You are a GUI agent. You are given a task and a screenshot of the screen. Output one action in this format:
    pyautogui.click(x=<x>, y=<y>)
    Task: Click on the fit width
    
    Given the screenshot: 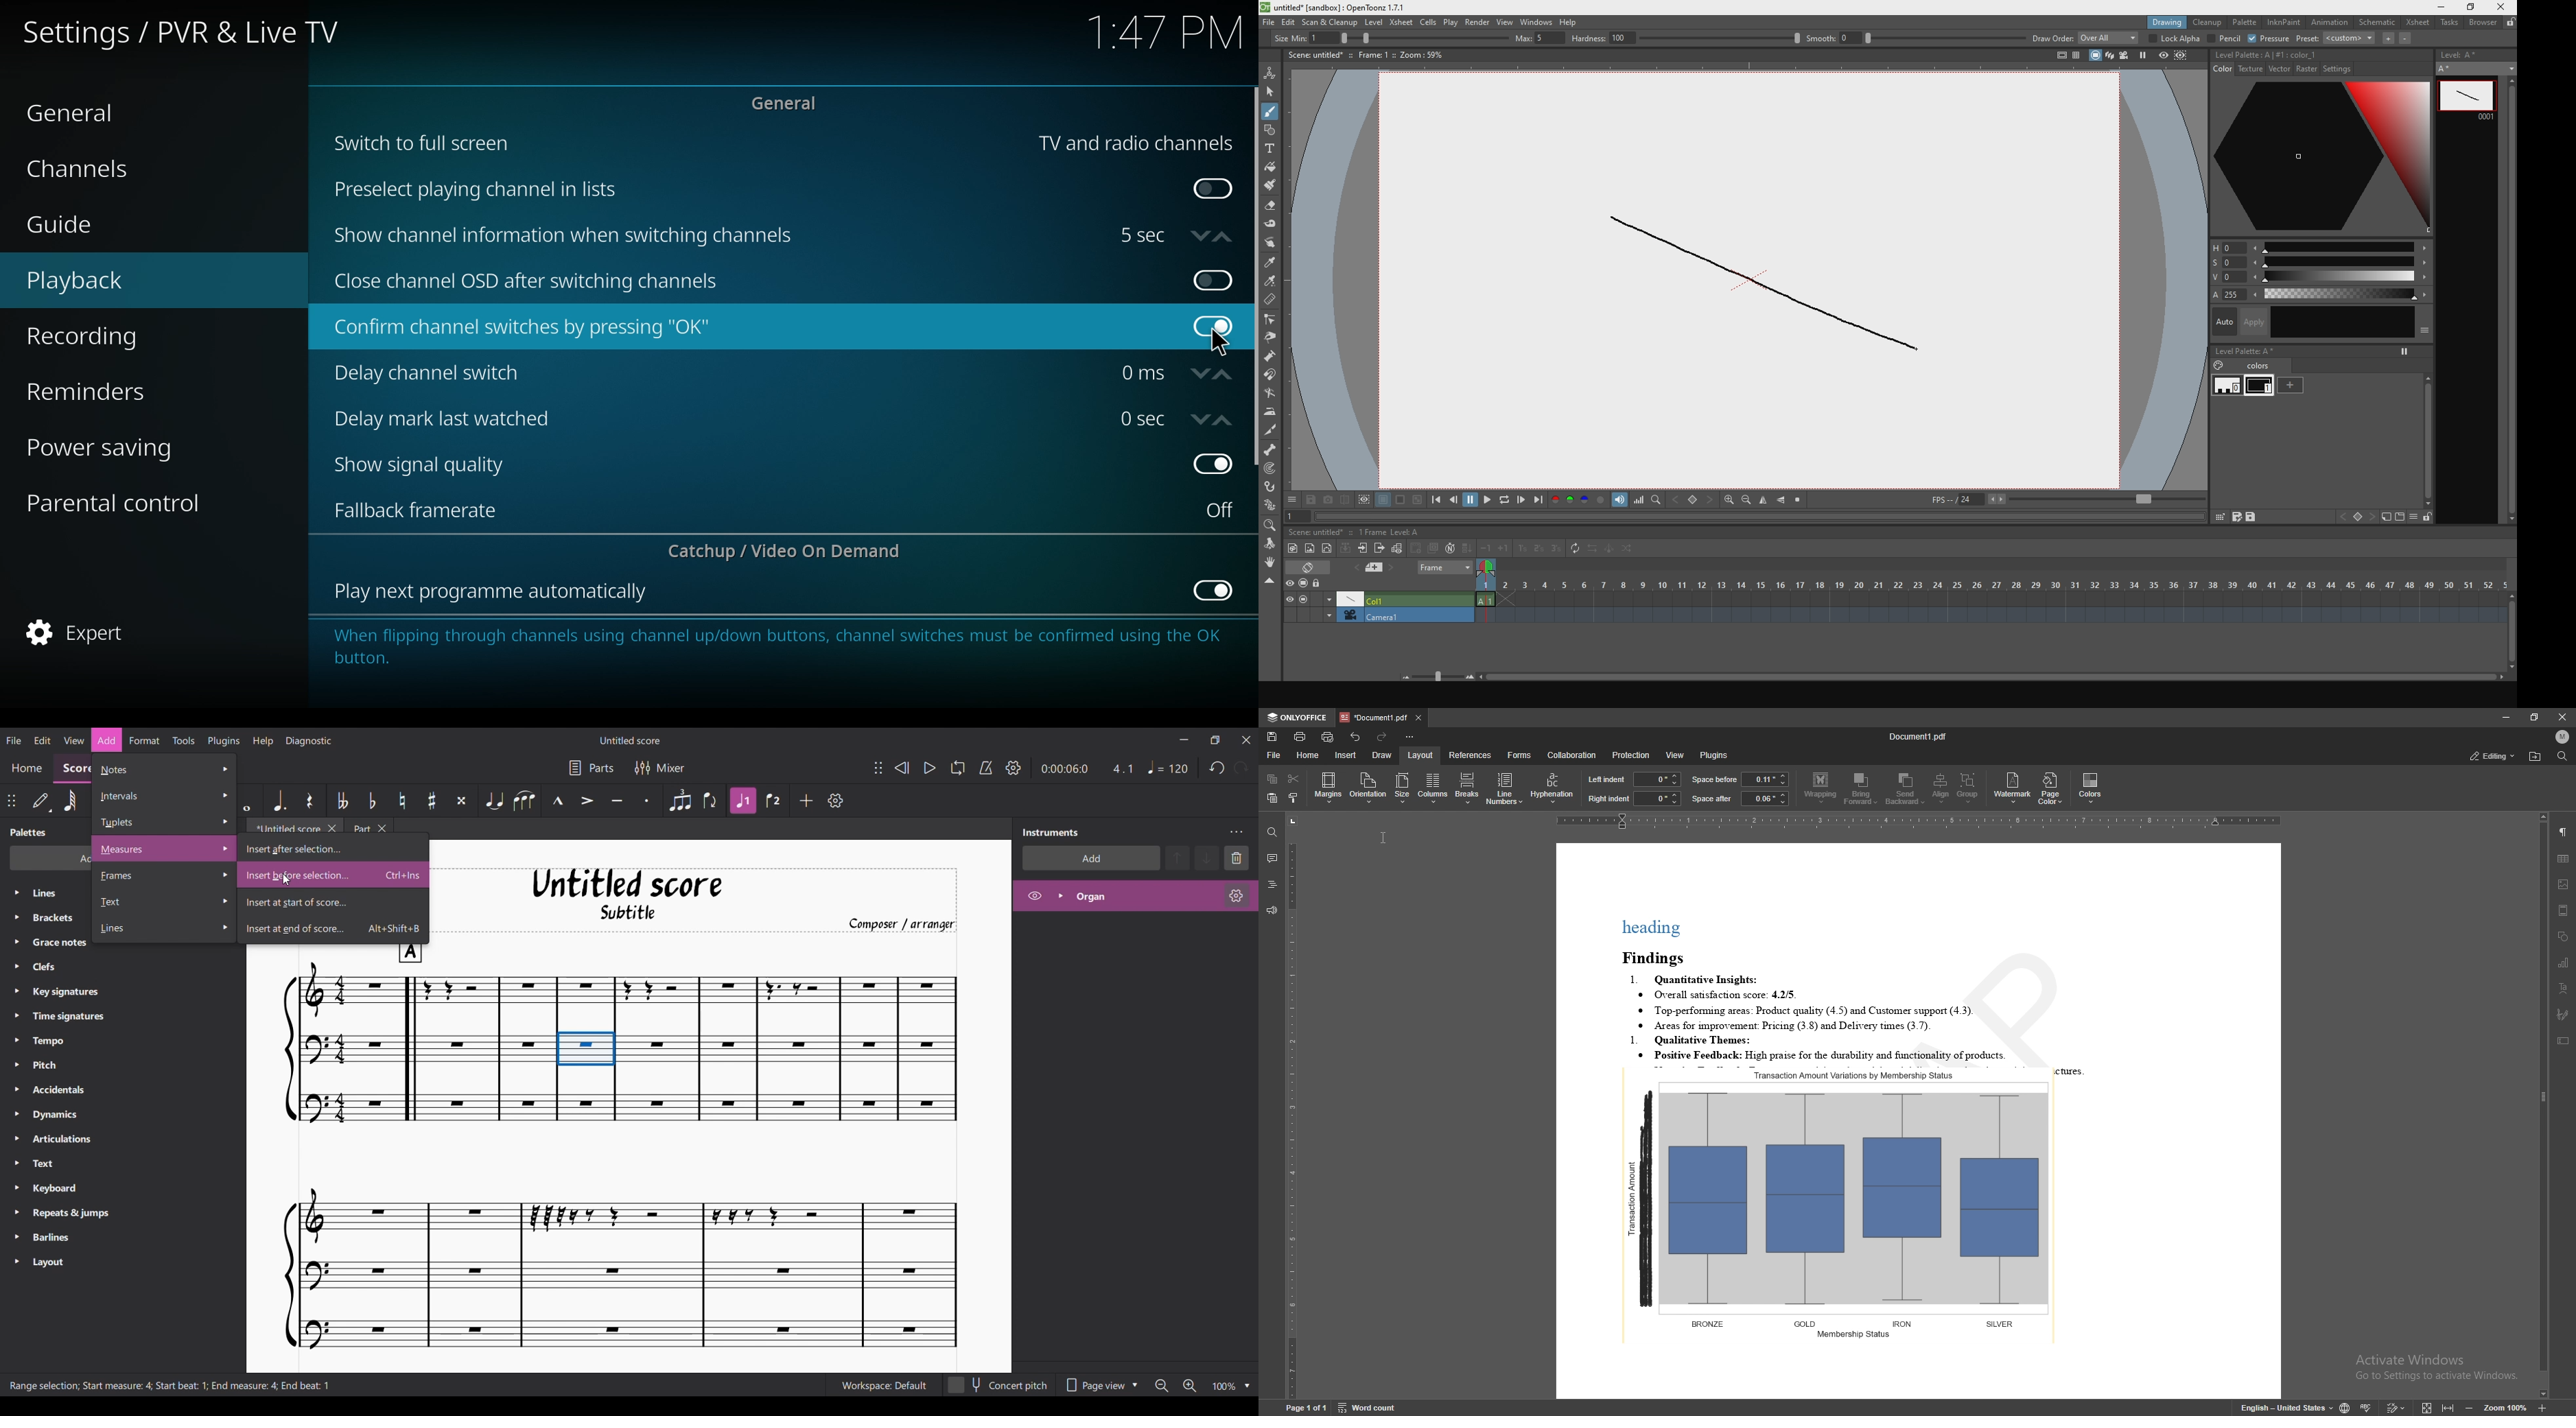 What is the action you would take?
    pyautogui.click(x=2448, y=1406)
    